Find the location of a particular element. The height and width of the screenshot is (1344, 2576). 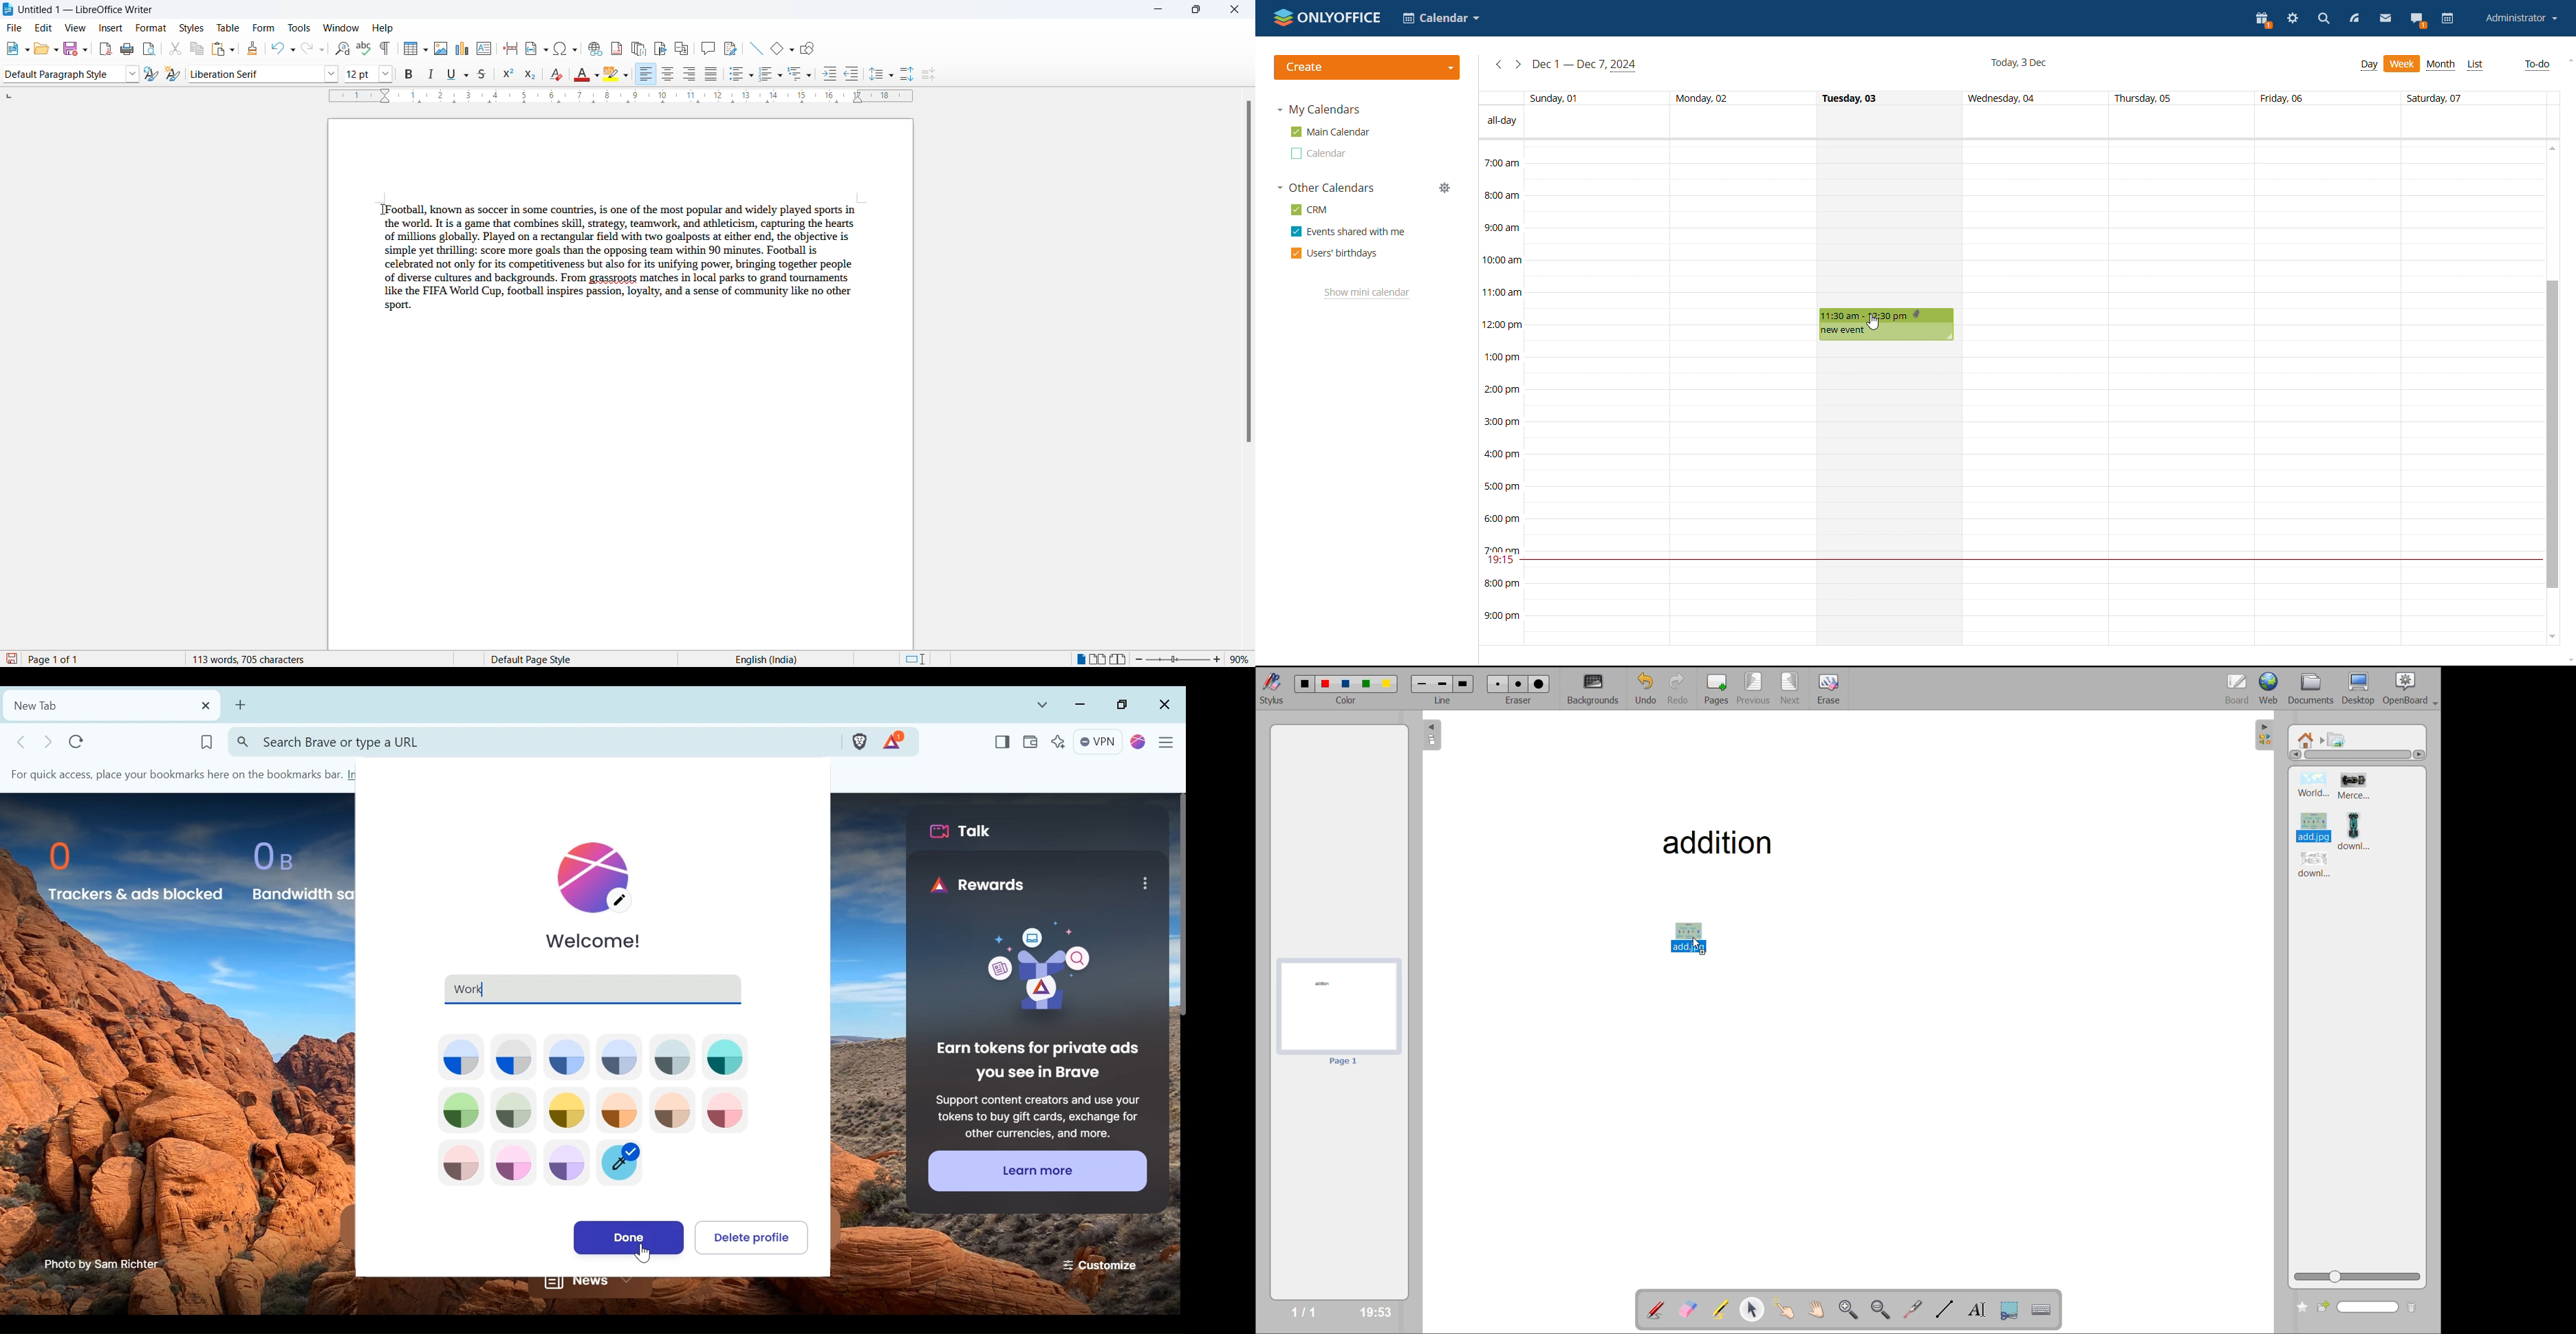

Sunday, 01 is located at coordinates (1556, 97).